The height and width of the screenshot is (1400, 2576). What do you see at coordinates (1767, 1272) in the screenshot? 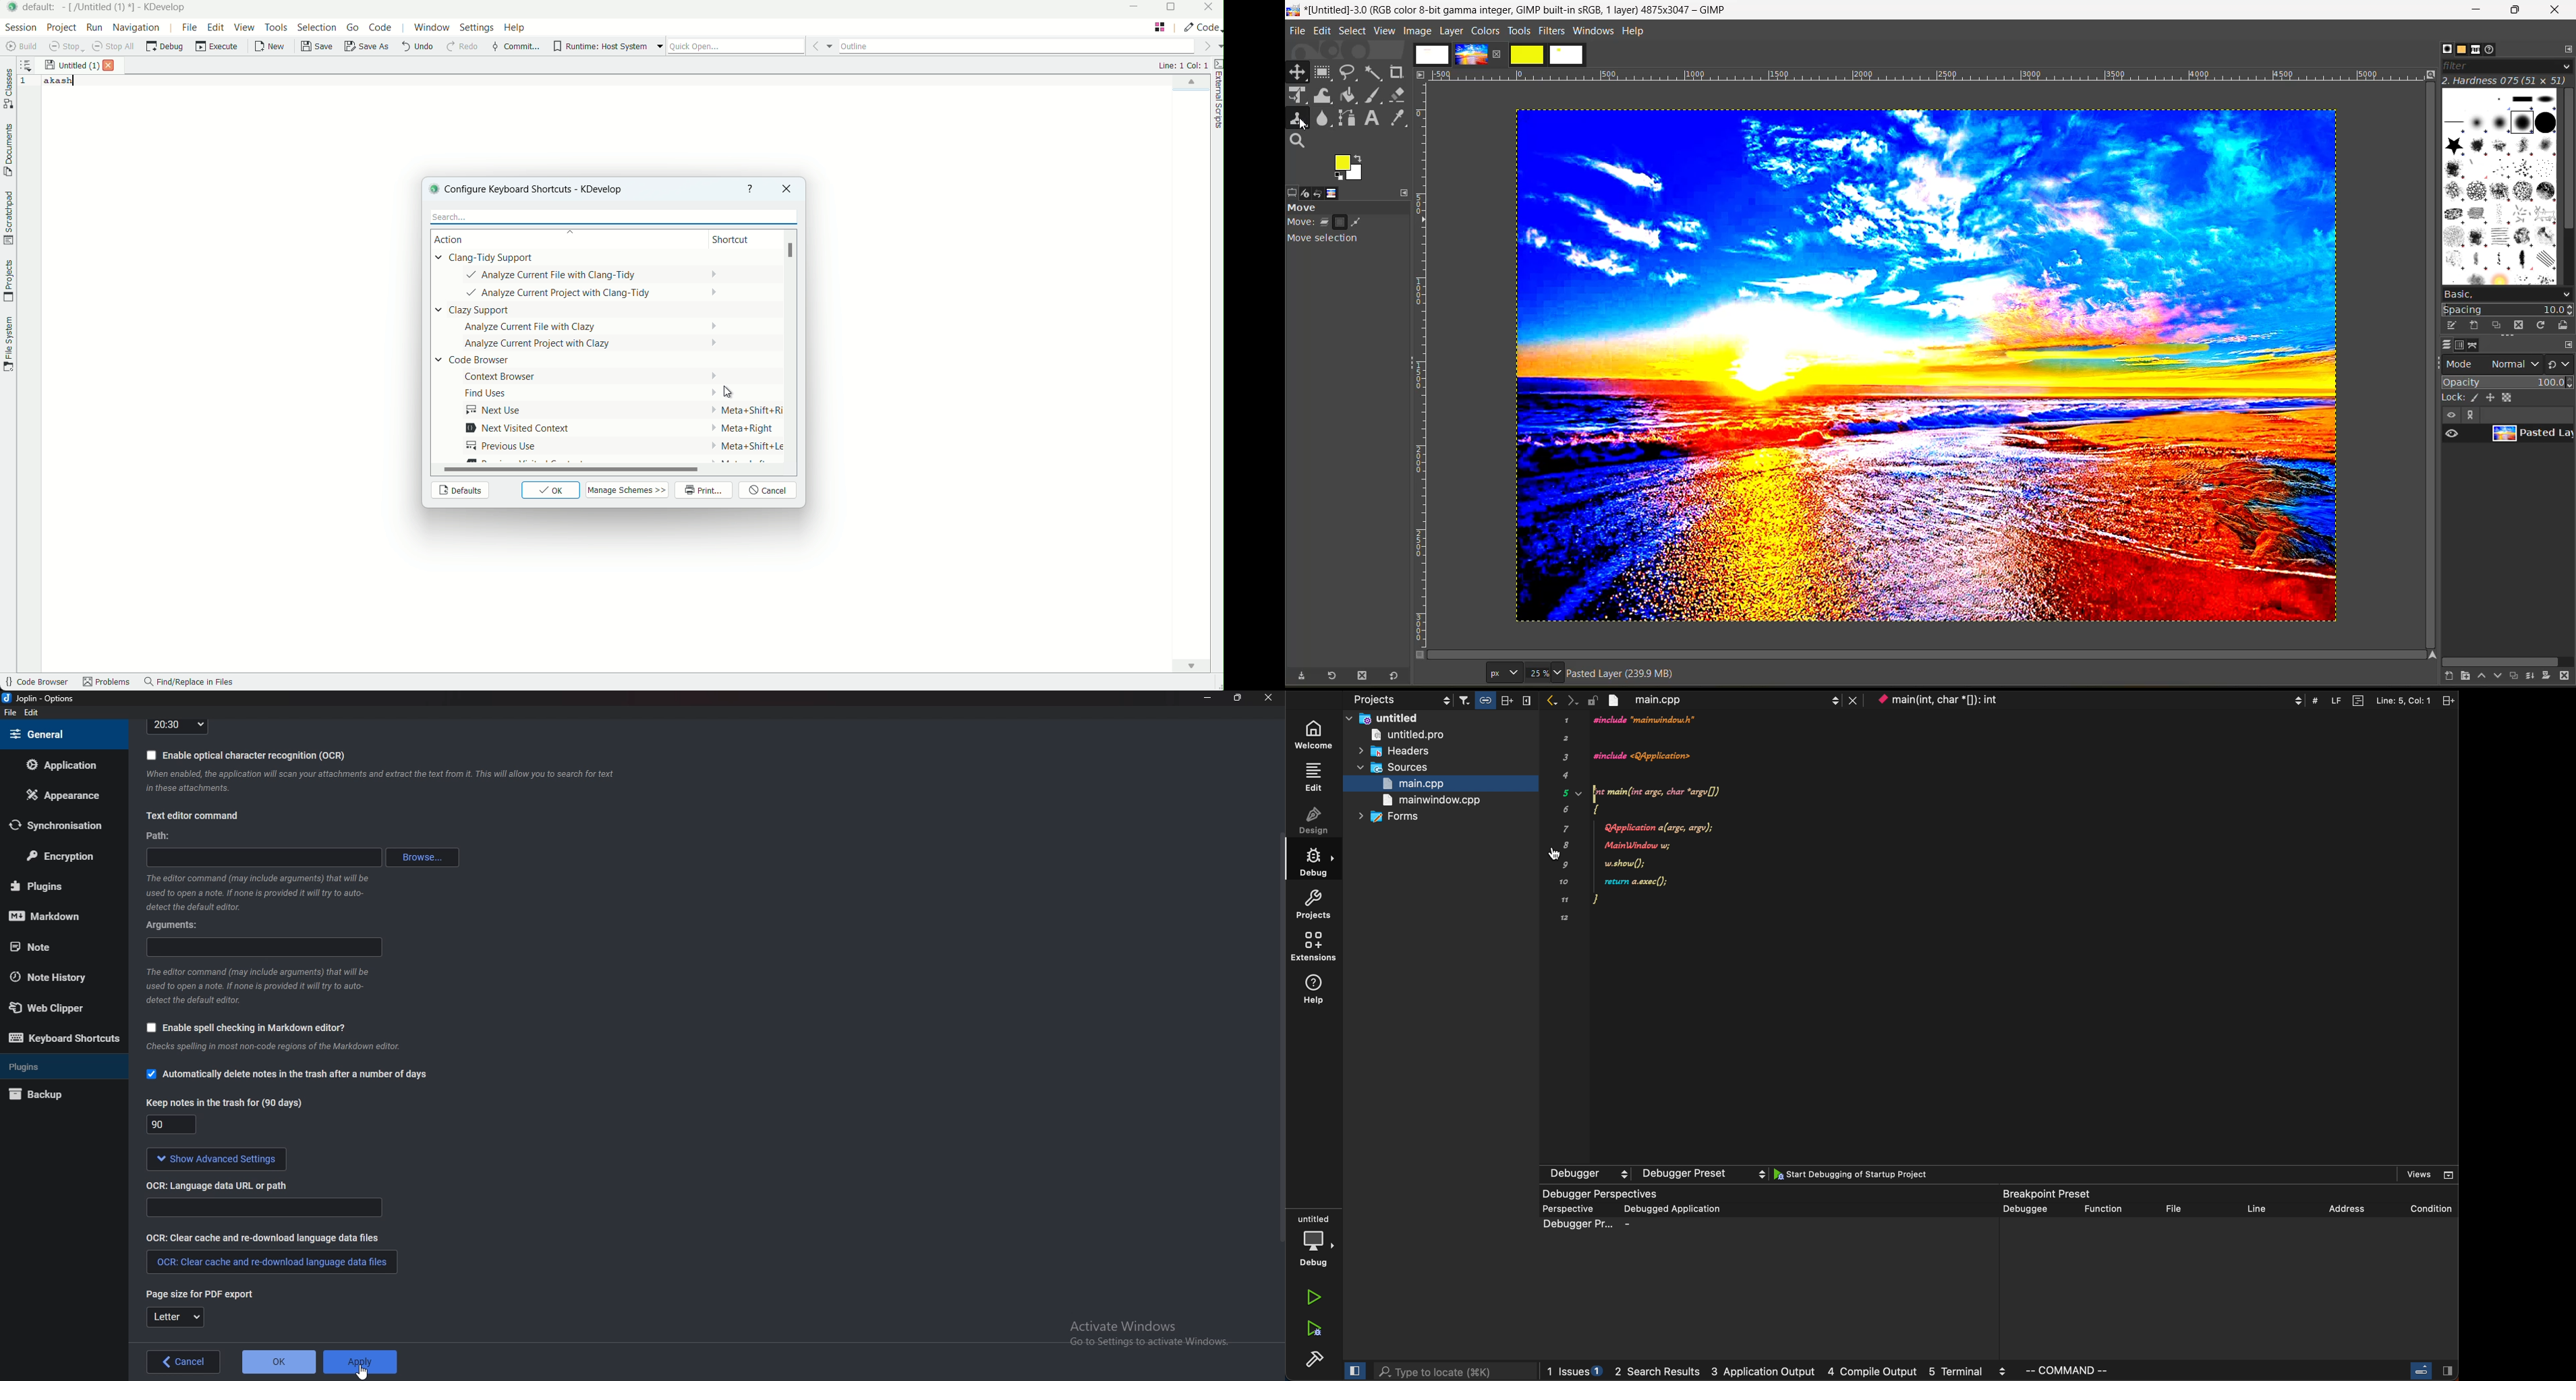
I see `debugger perspective` at bounding box center [1767, 1272].